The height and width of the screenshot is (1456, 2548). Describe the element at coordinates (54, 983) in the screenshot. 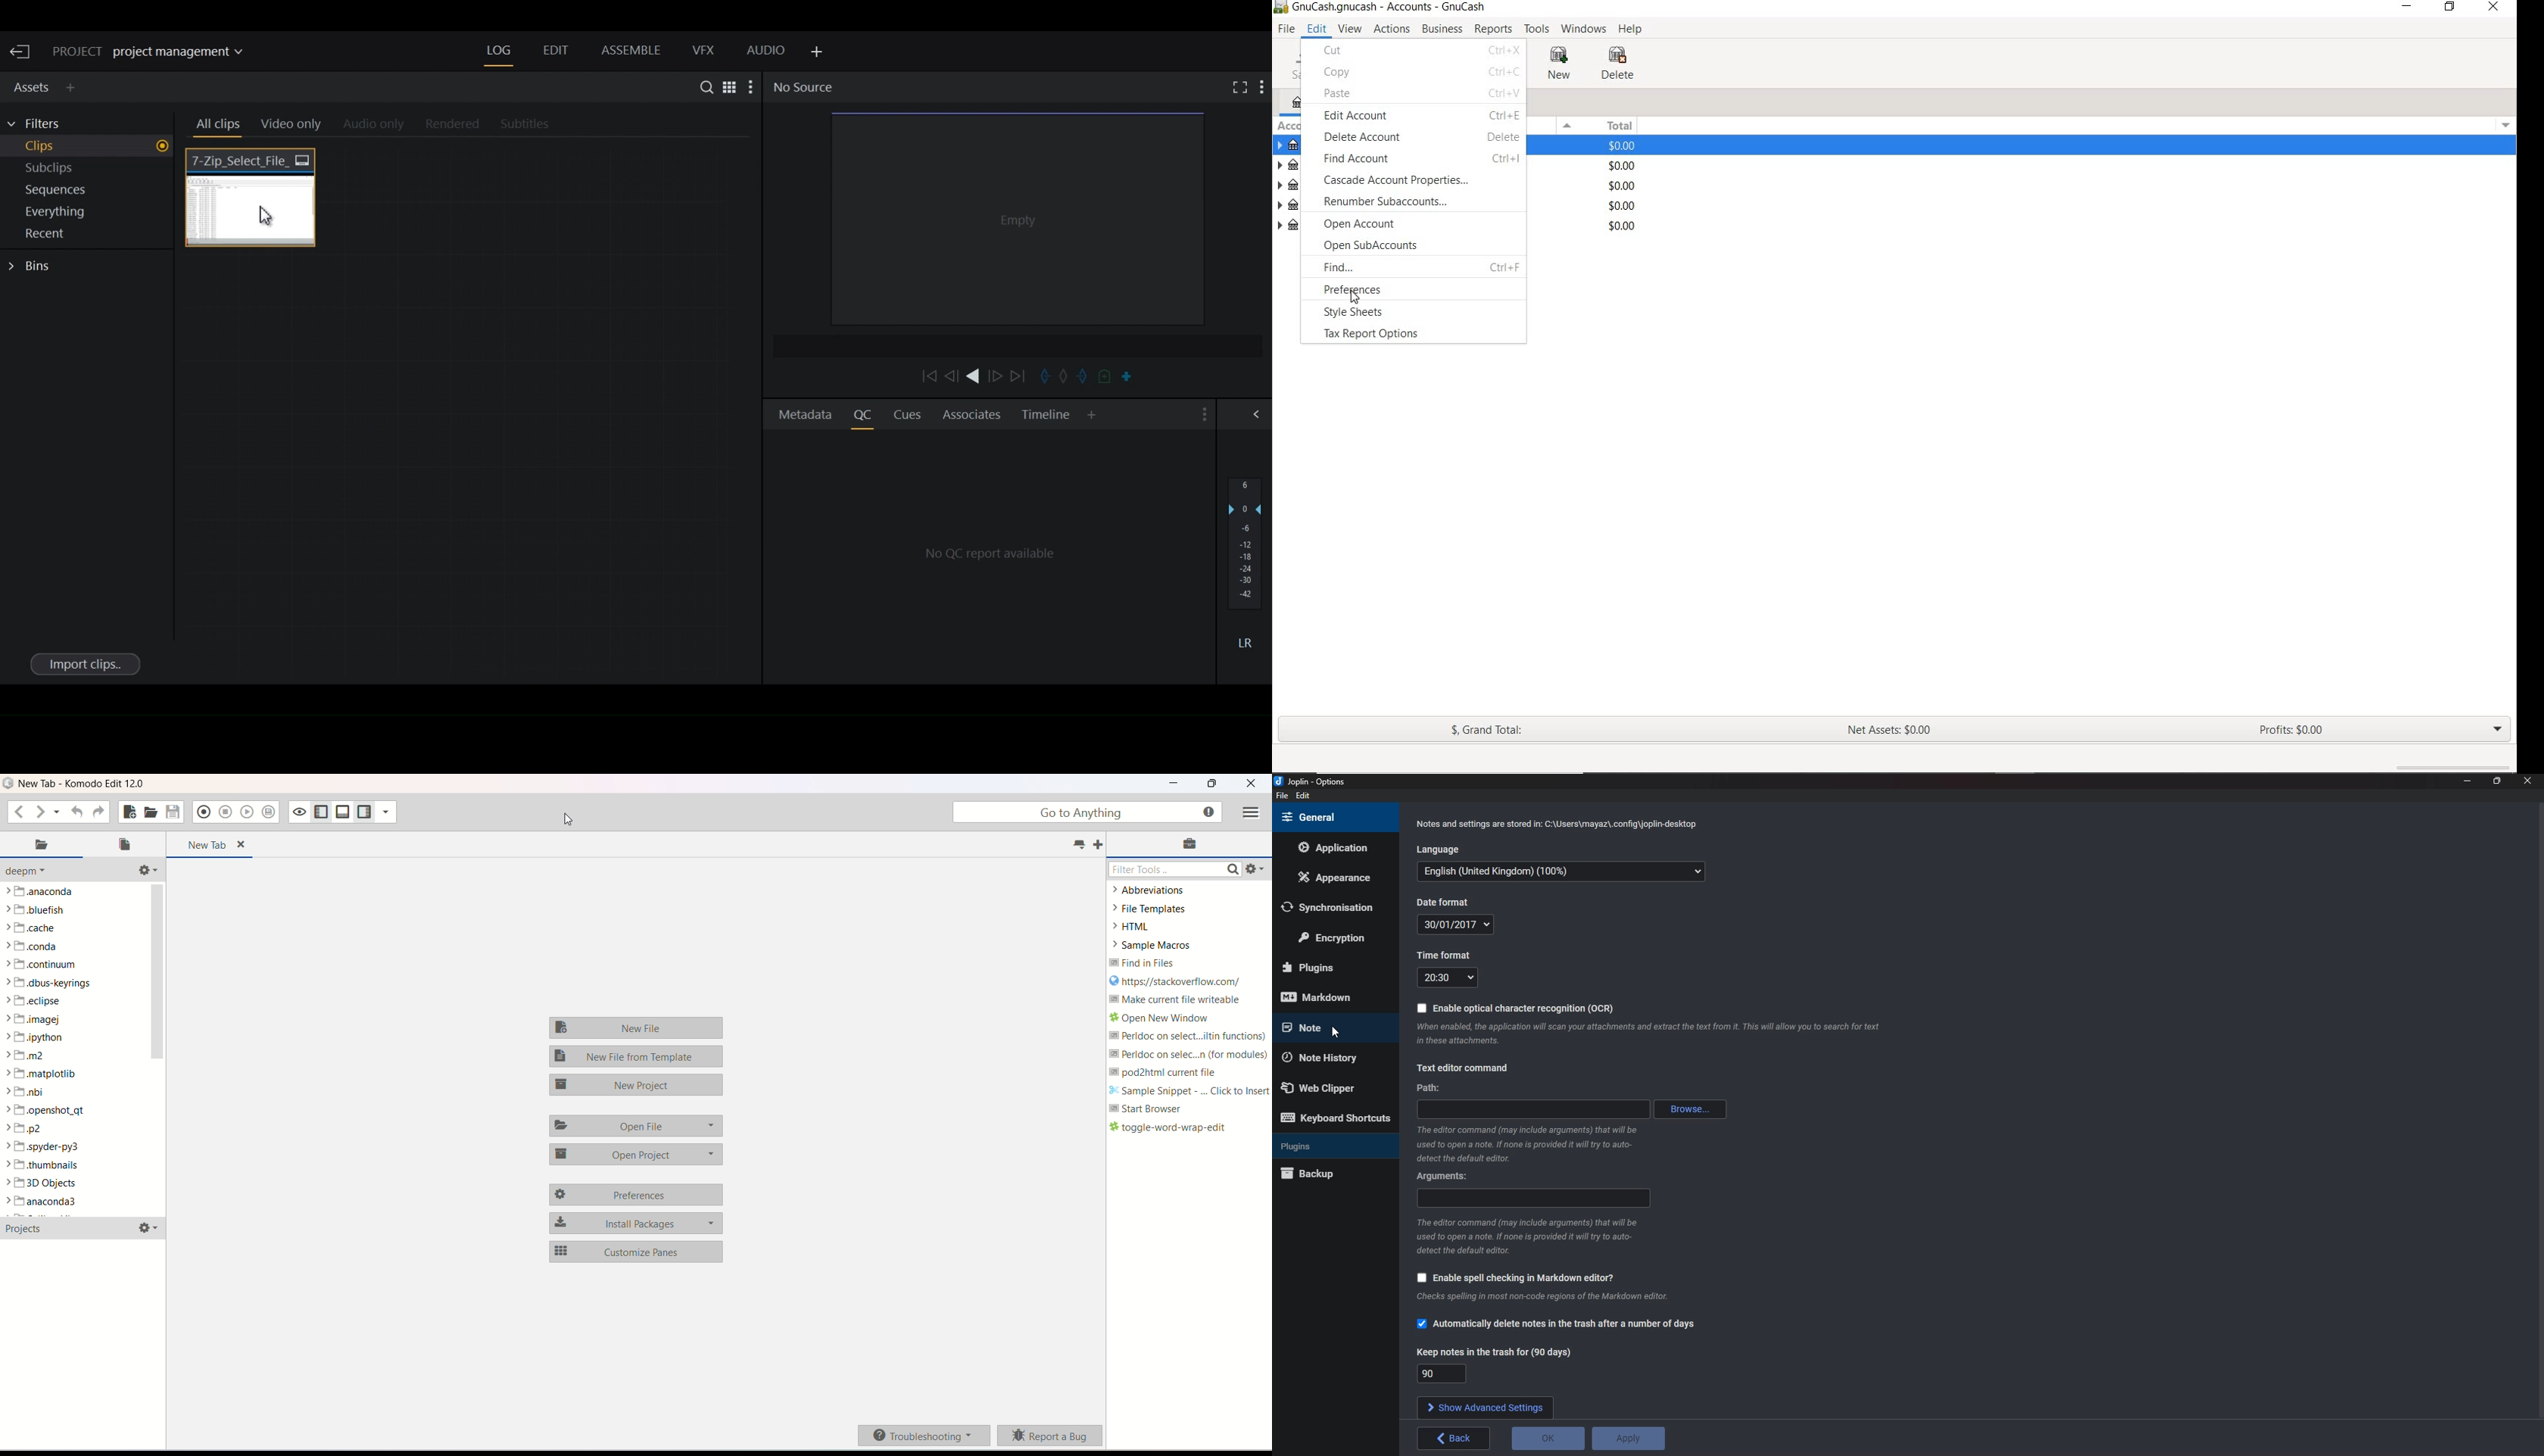

I see `dbus` at that location.